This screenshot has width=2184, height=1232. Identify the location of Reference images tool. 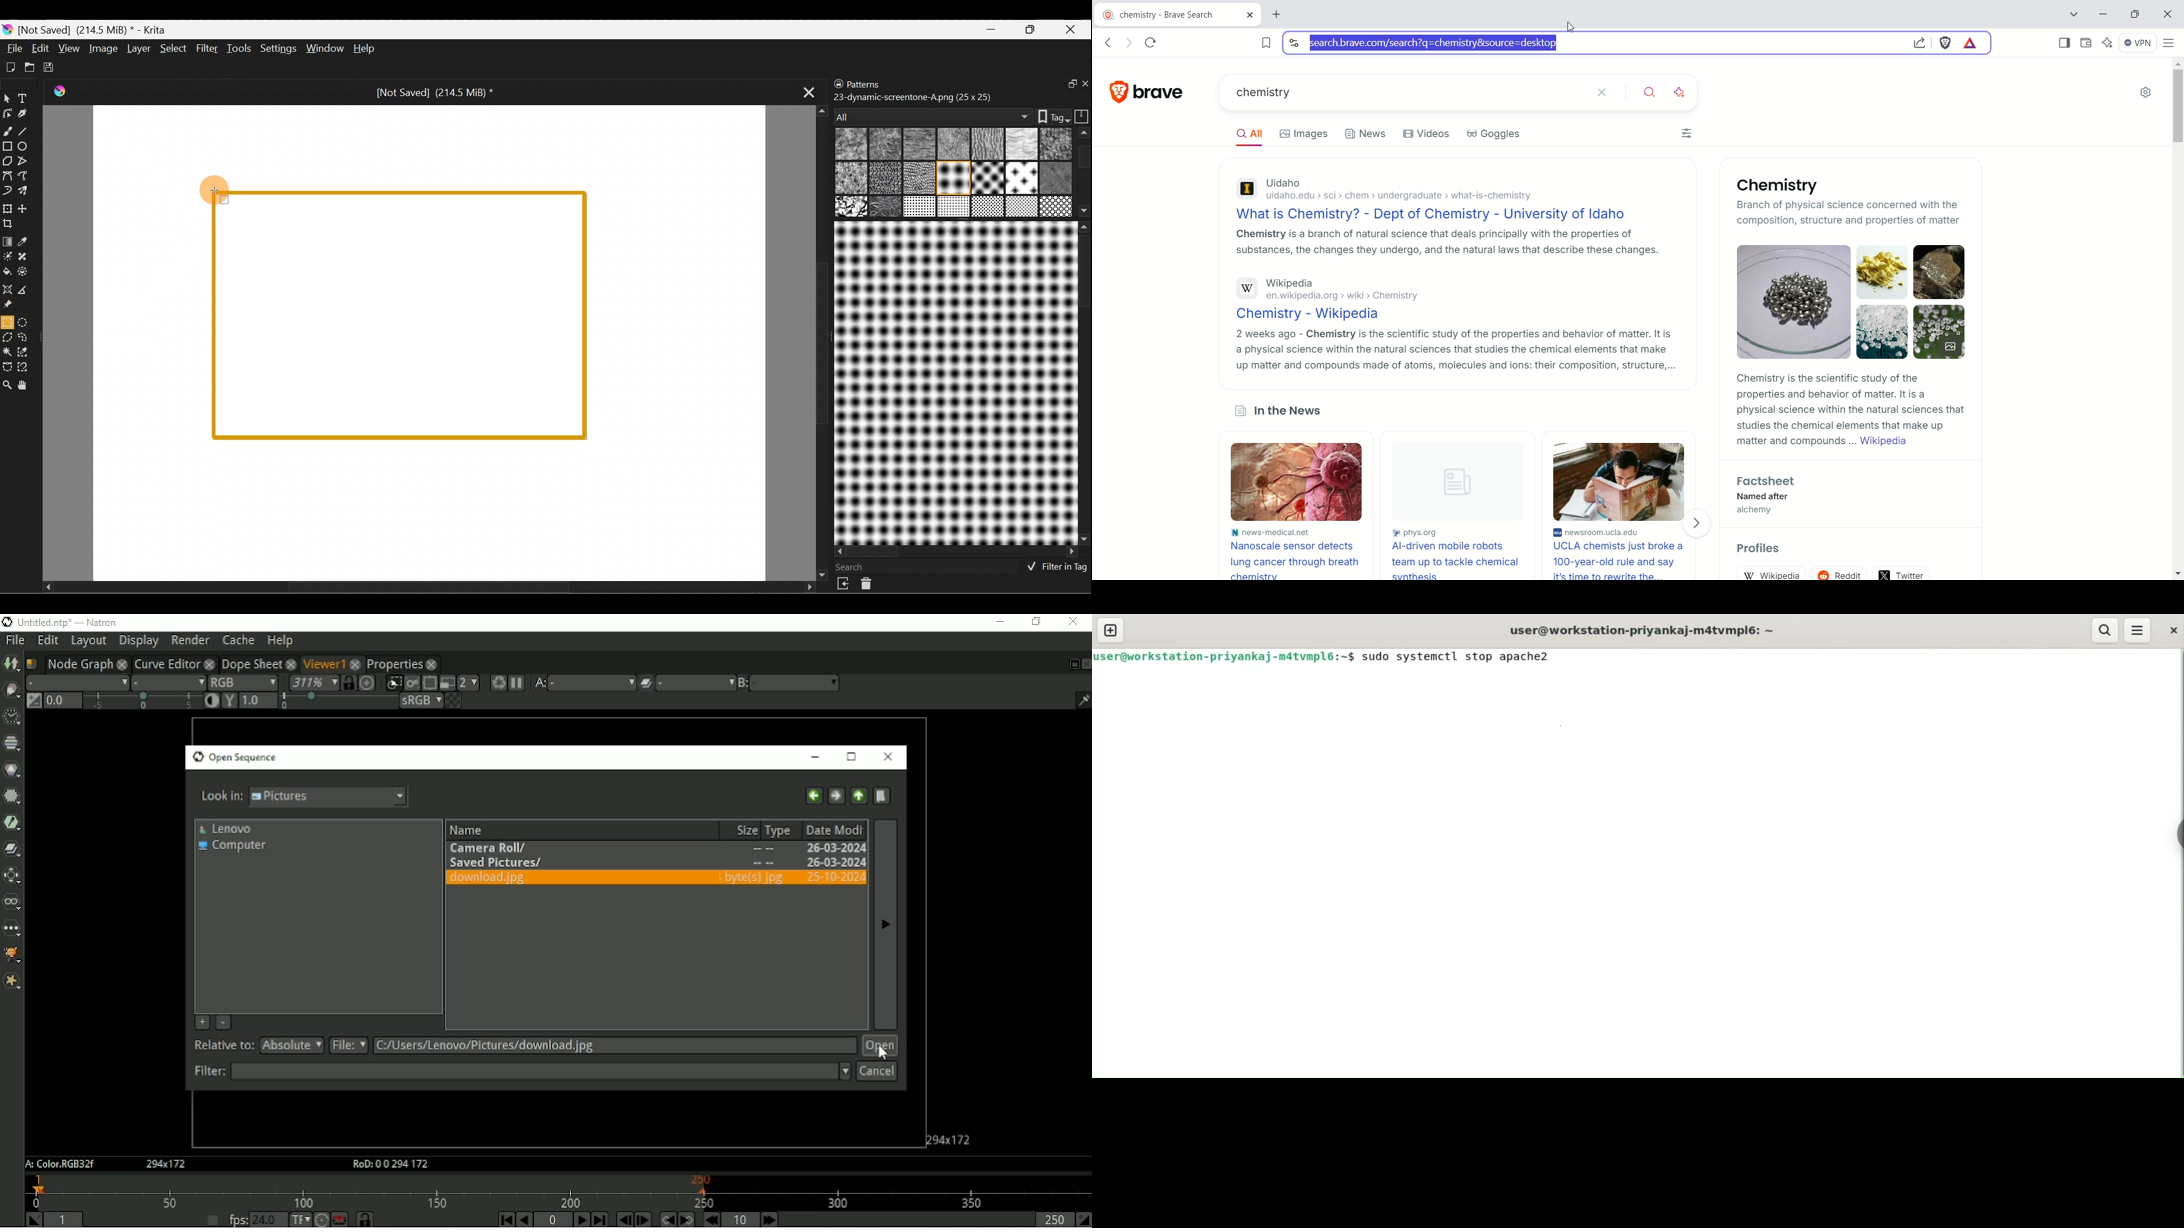
(13, 305).